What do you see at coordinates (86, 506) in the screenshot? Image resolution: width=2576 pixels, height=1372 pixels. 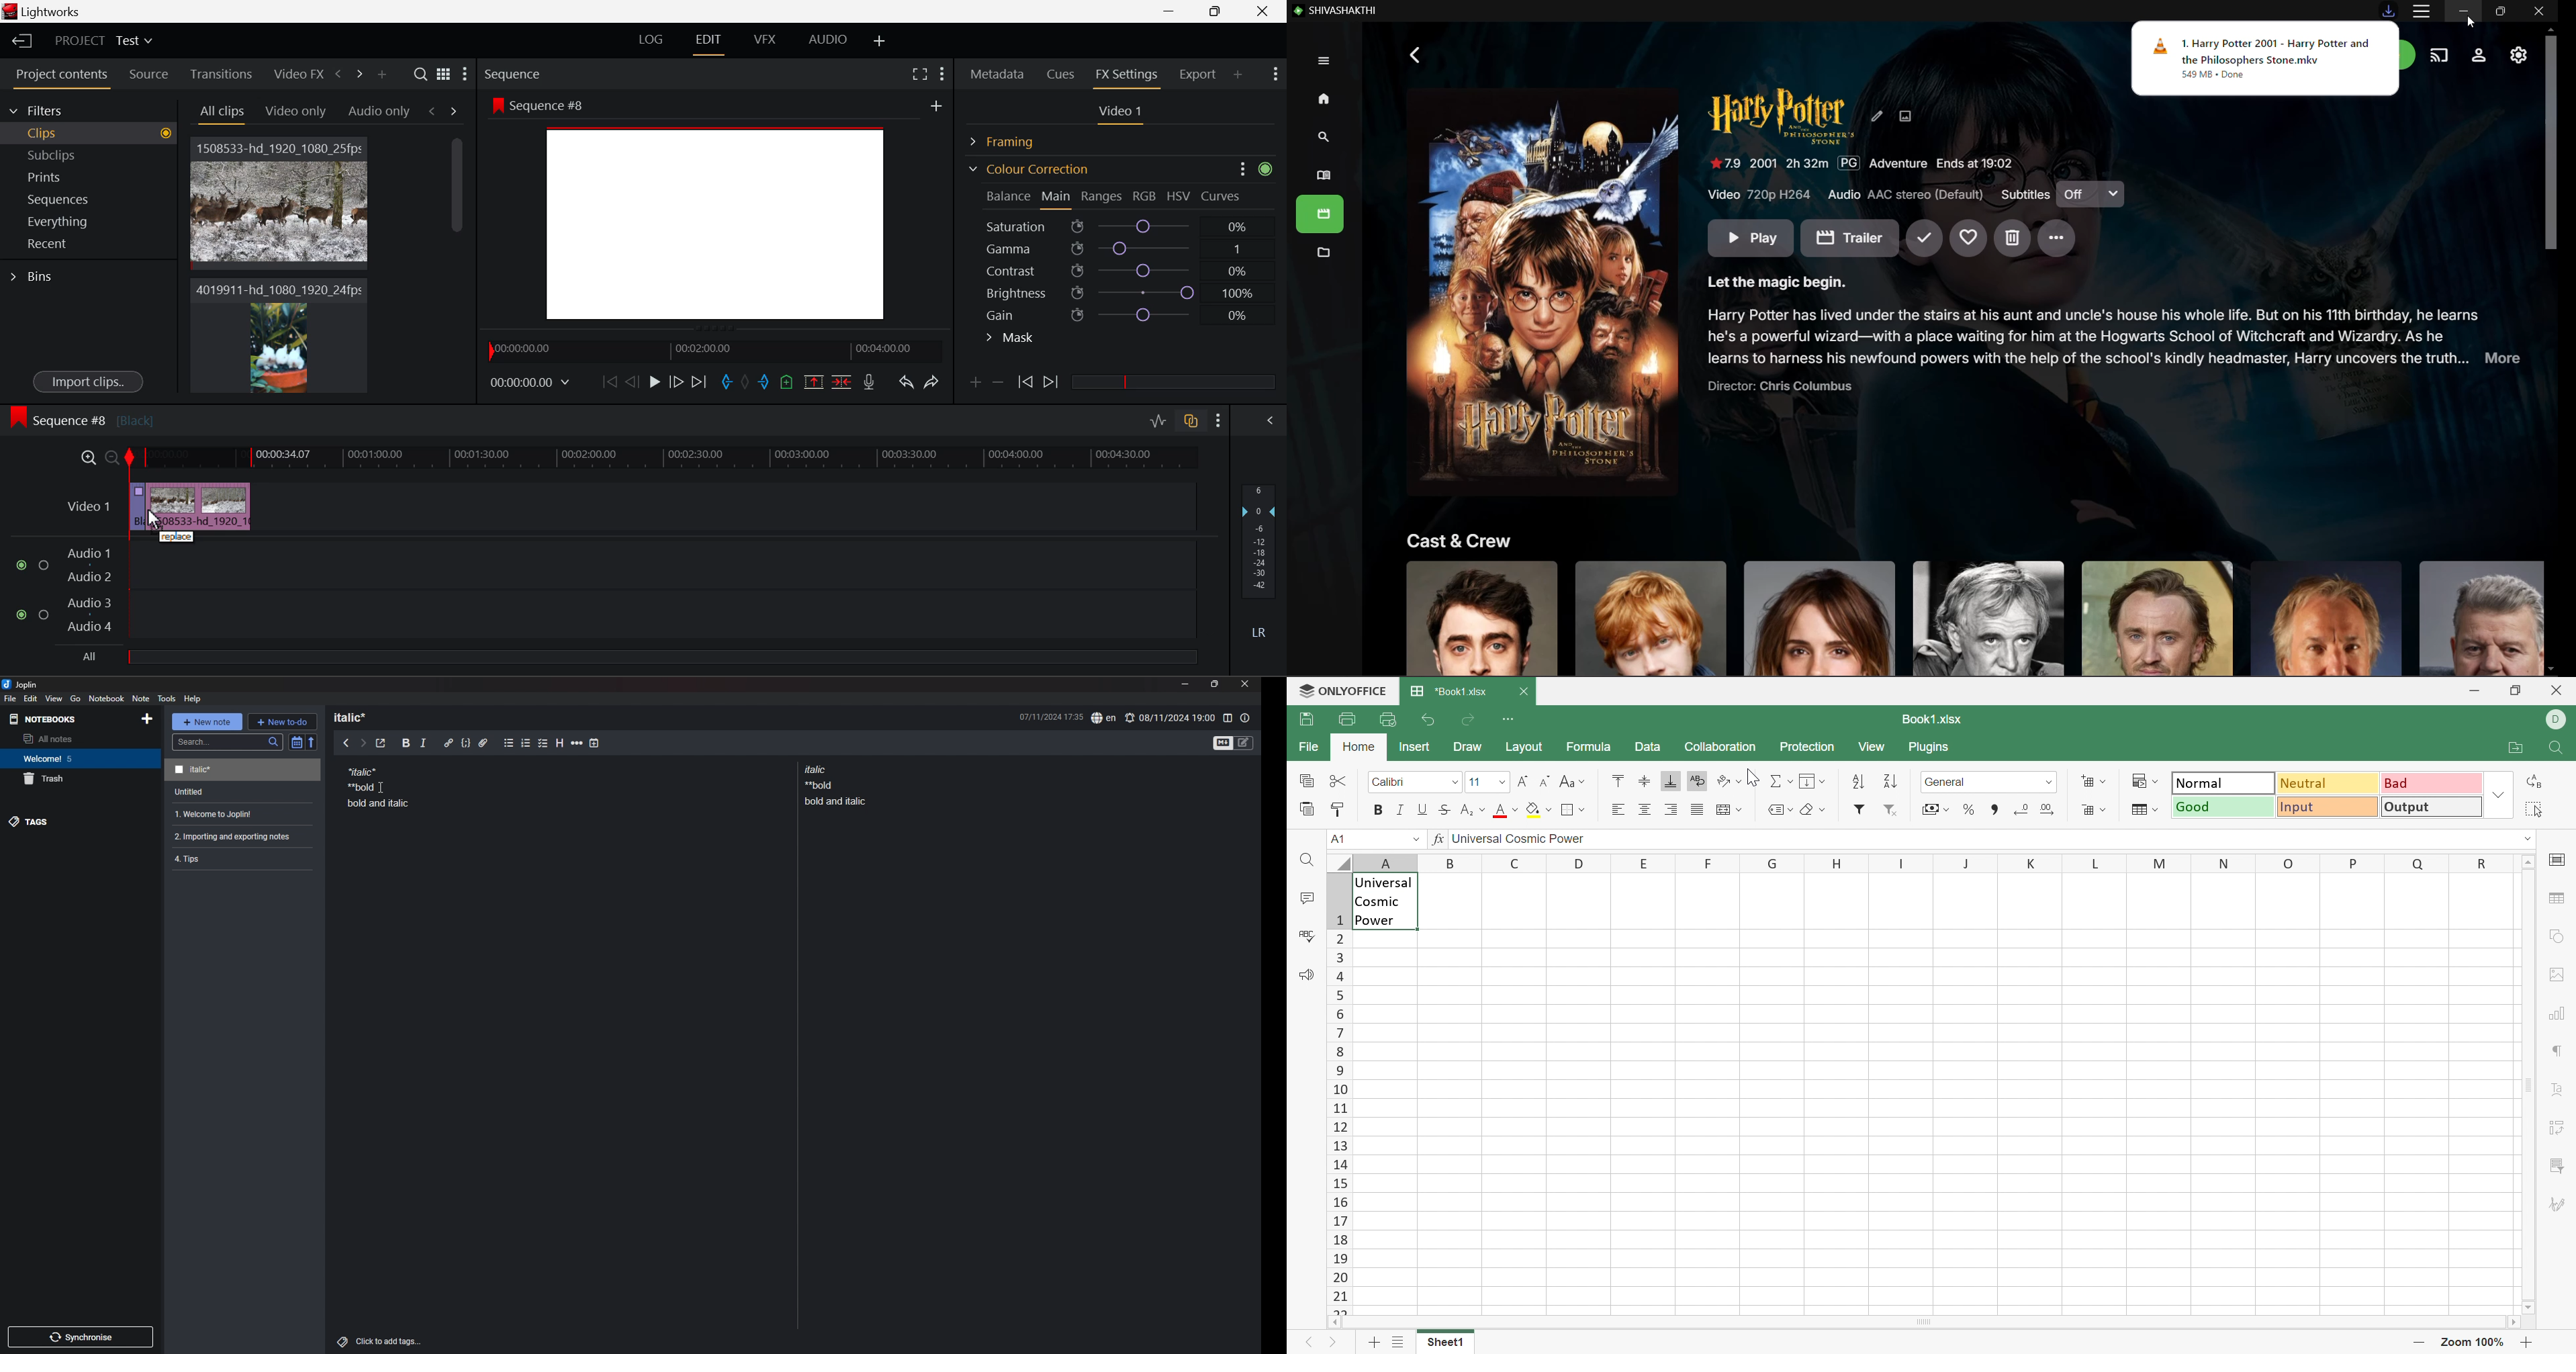 I see `Video 1` at bounding box center [86, 506].